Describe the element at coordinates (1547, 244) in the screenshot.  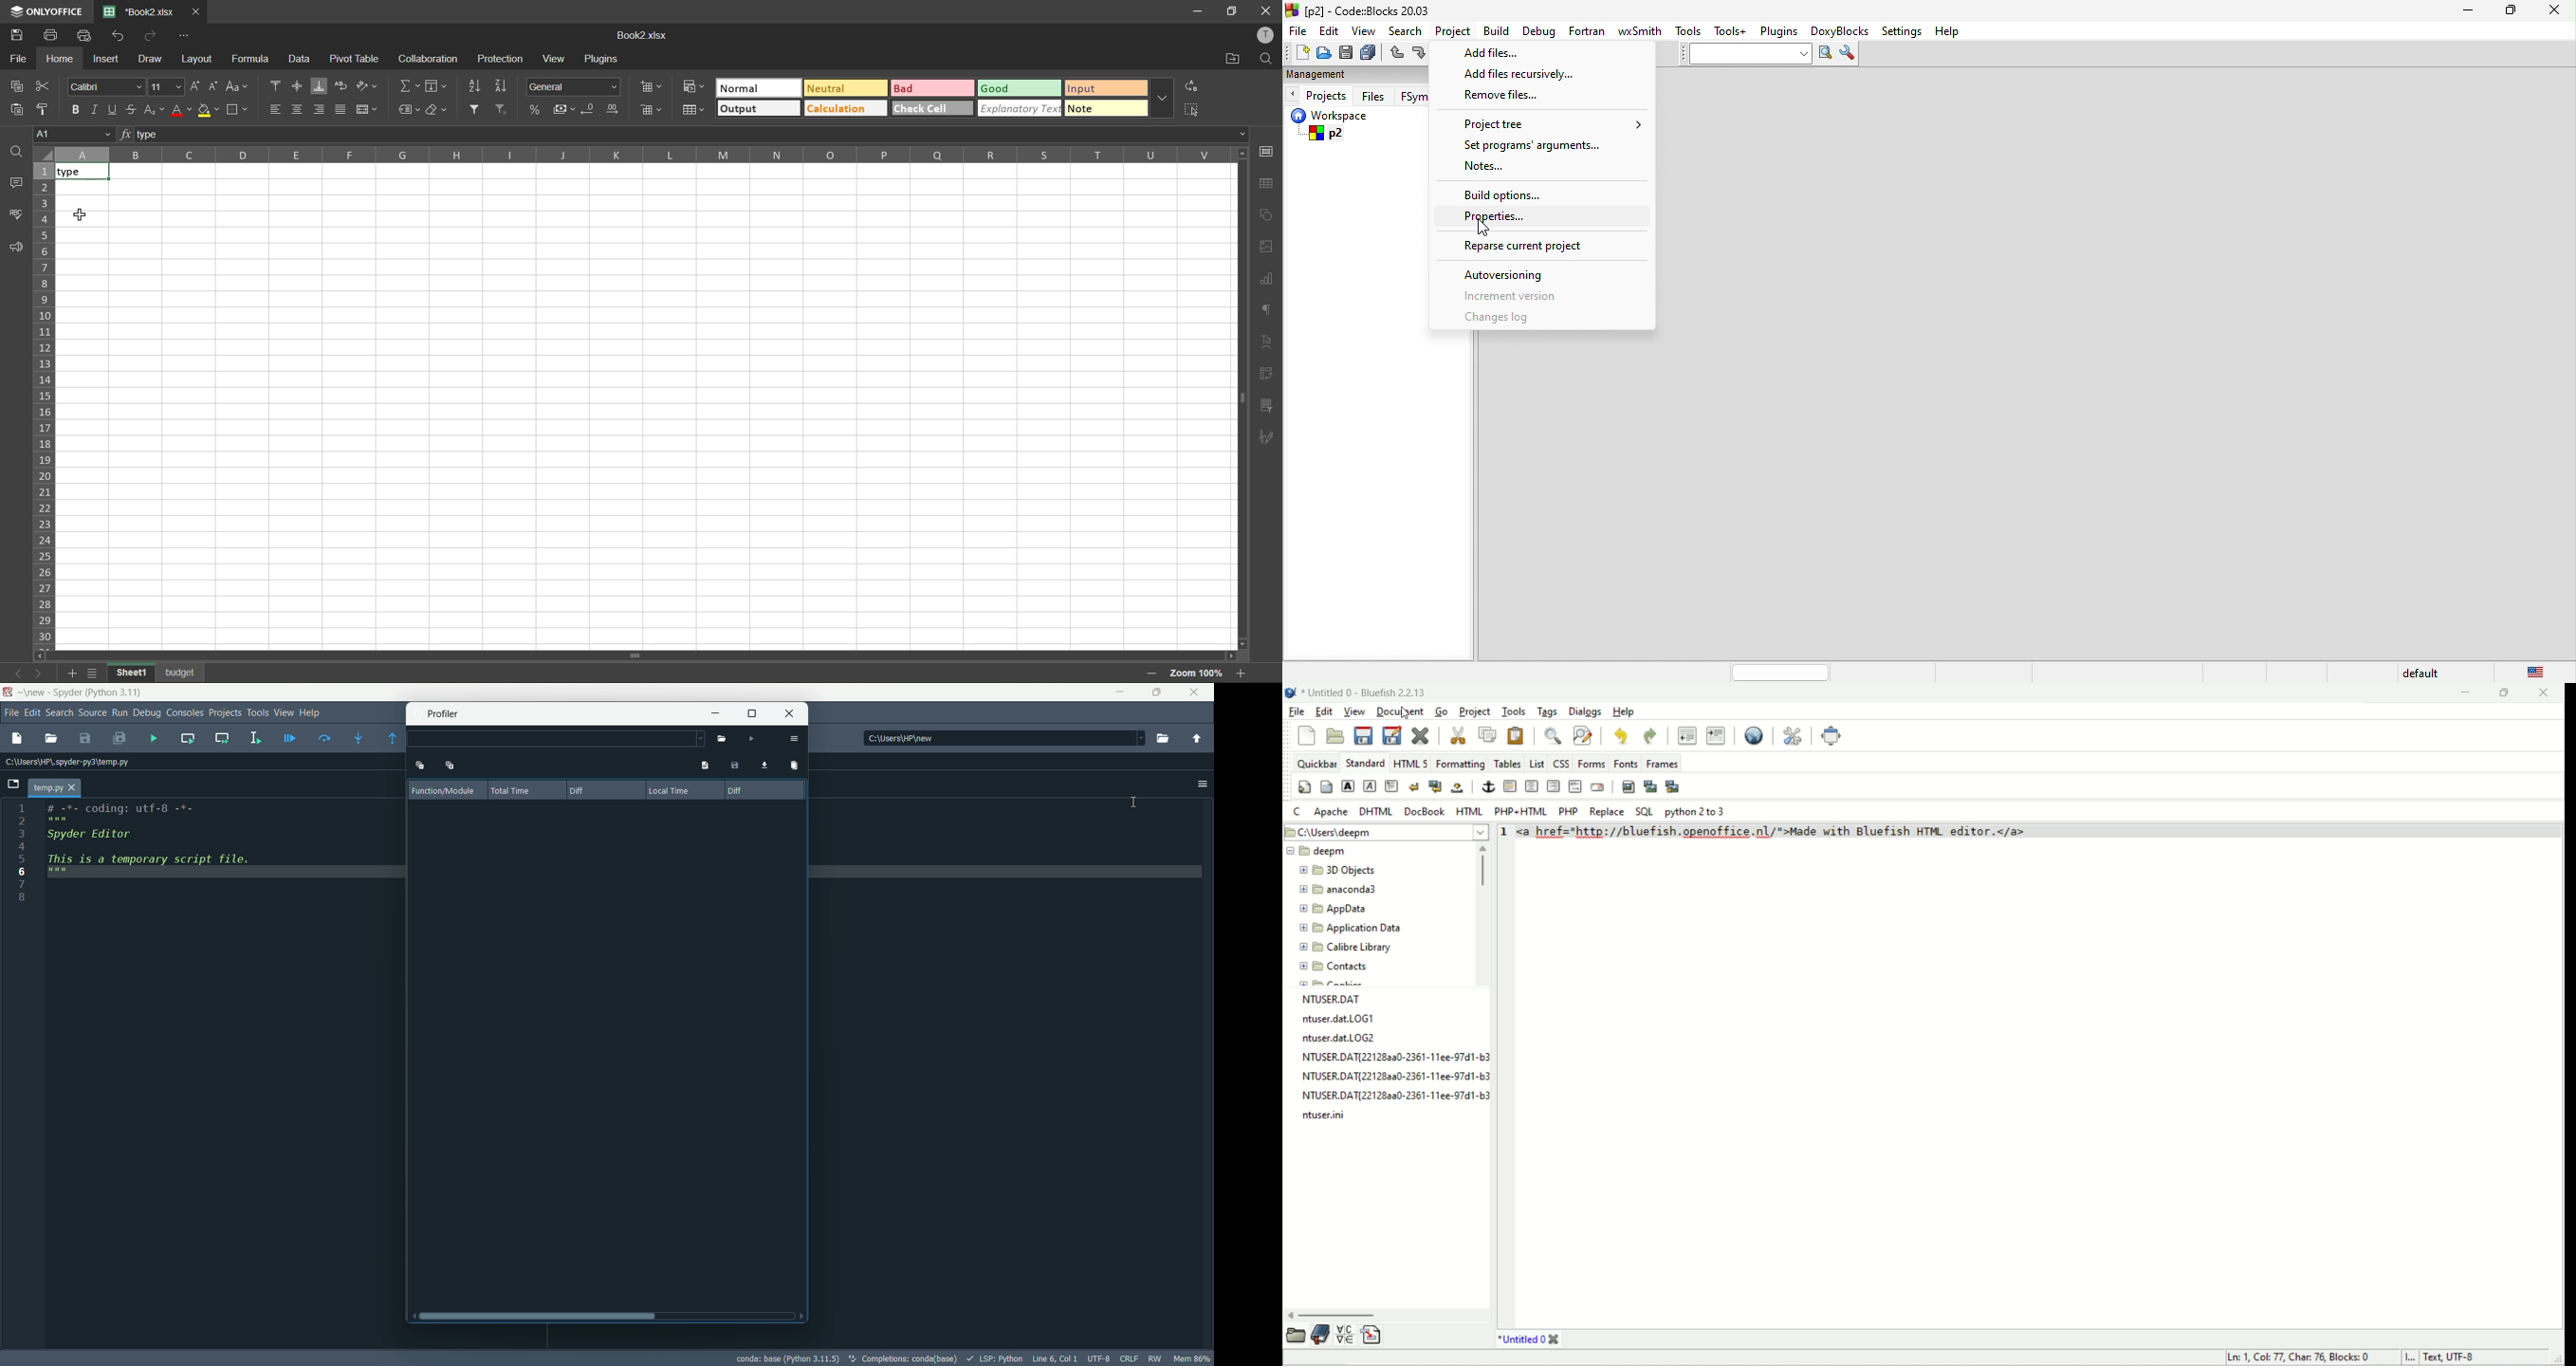
I see `reparse current project` at that location.